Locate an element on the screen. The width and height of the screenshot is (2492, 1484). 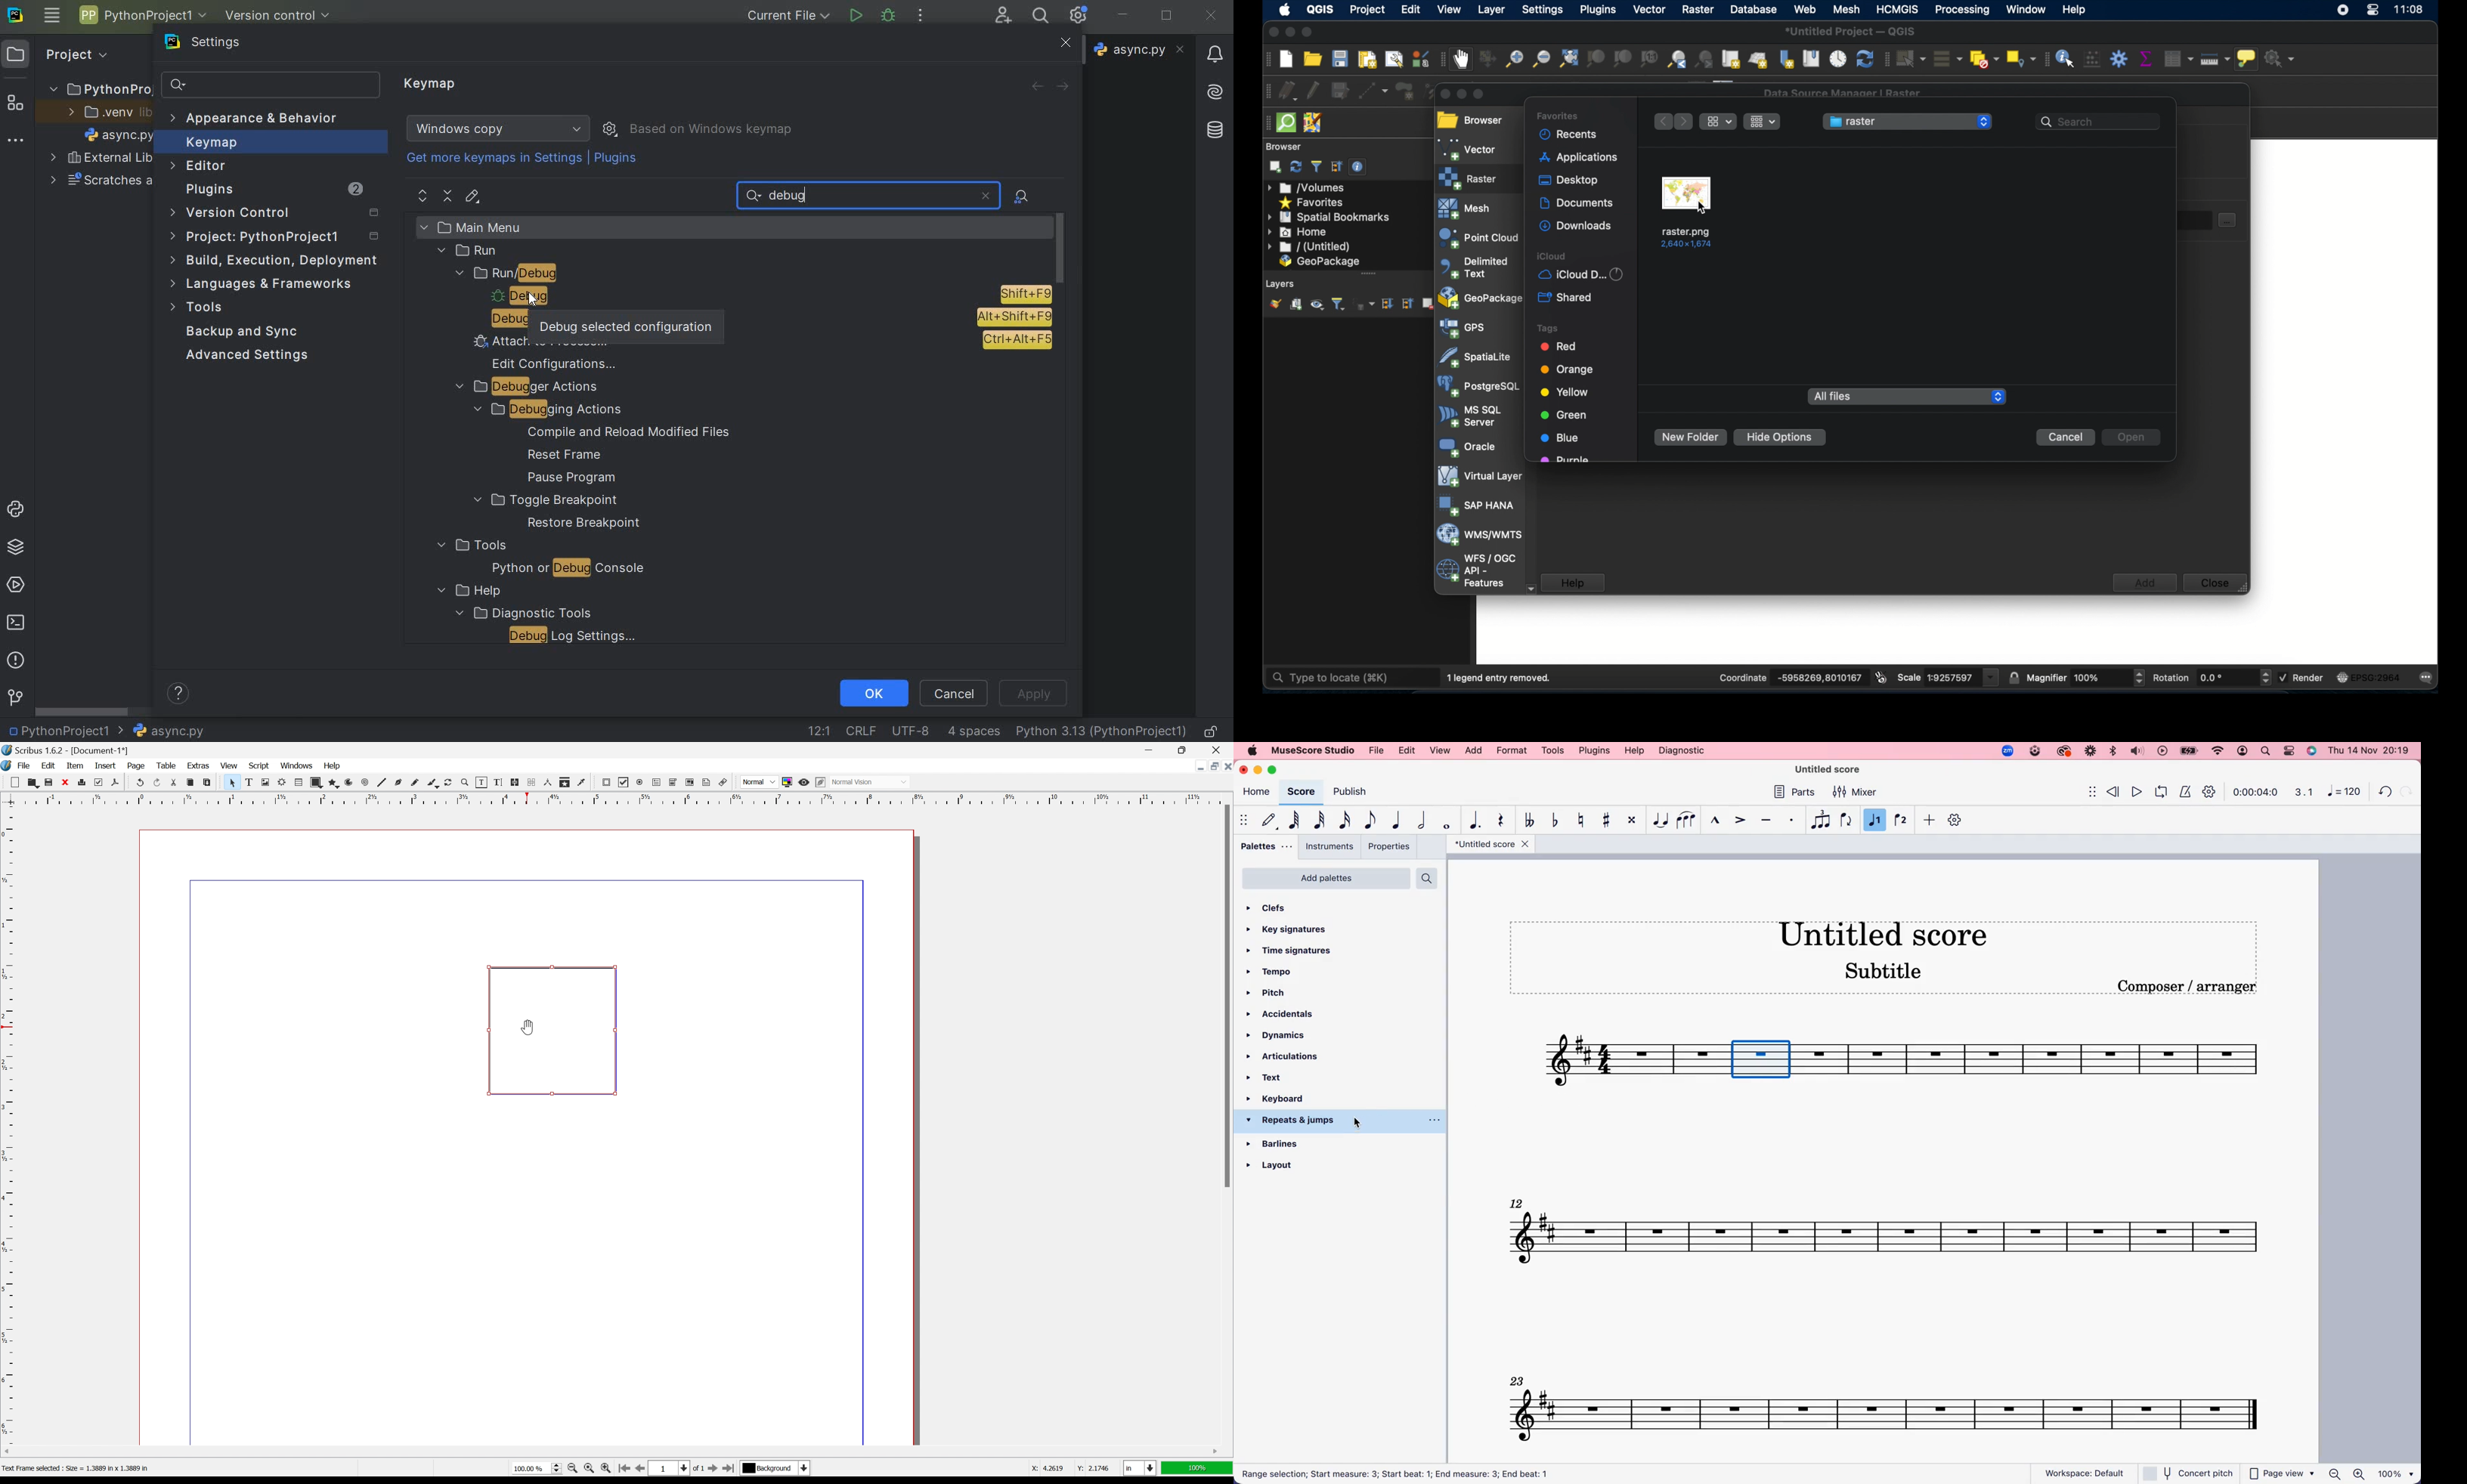
file is located at coordinates (1378, 751).